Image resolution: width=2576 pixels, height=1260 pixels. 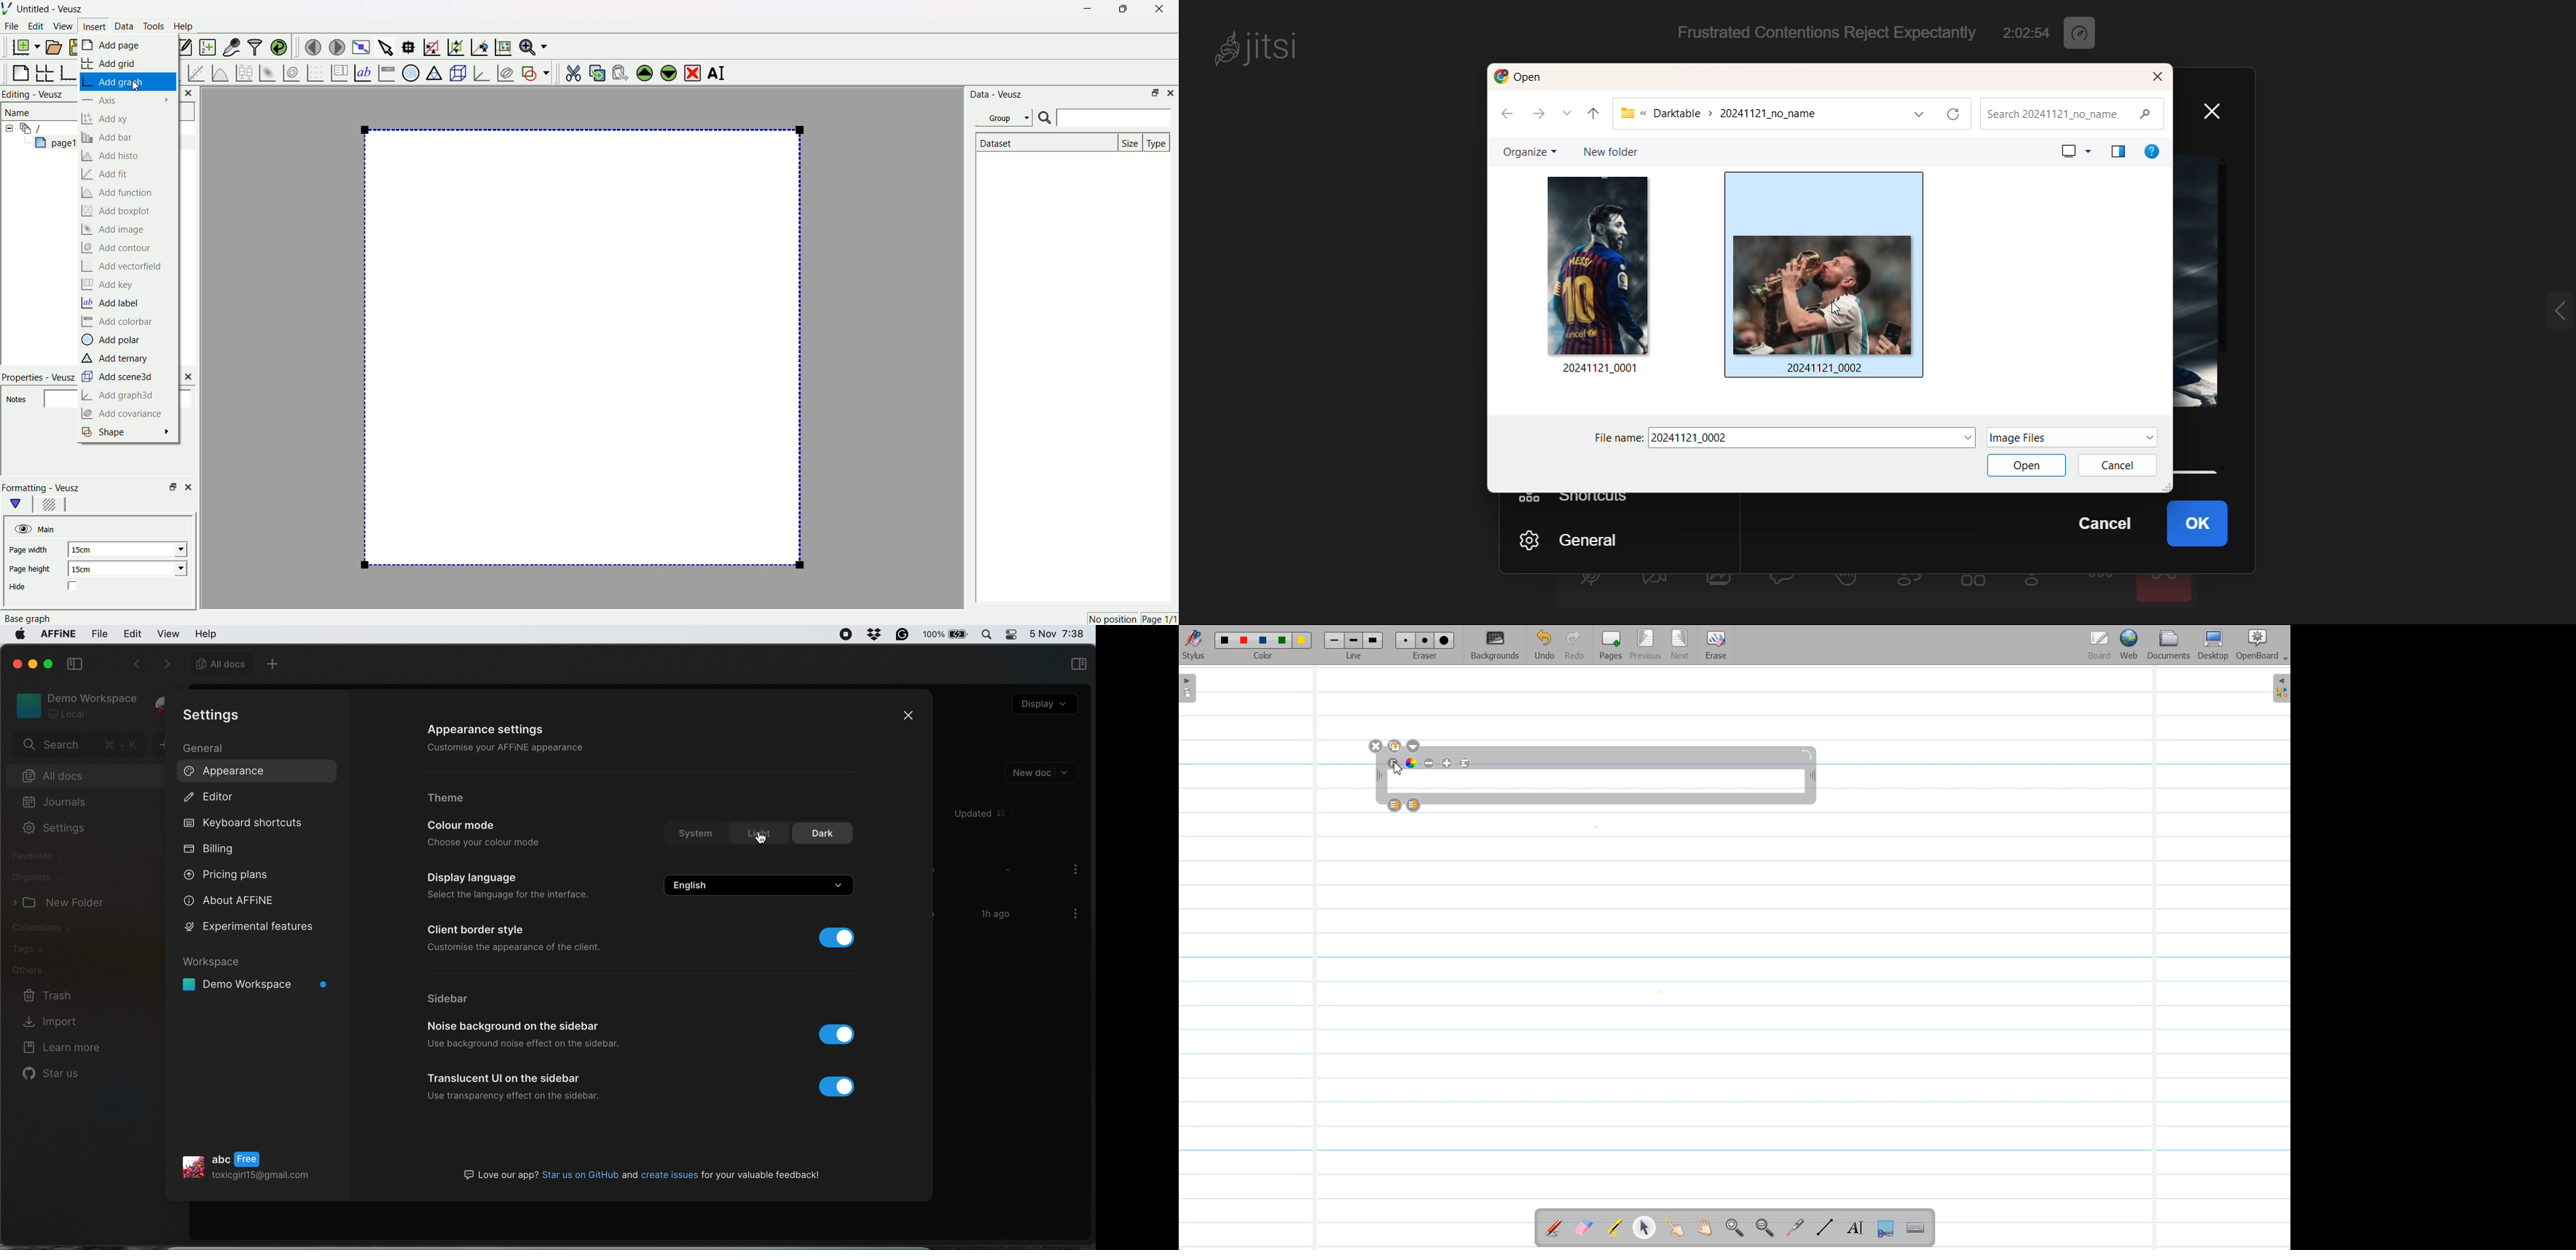 I want to click on File, so click(x=13, y=28).